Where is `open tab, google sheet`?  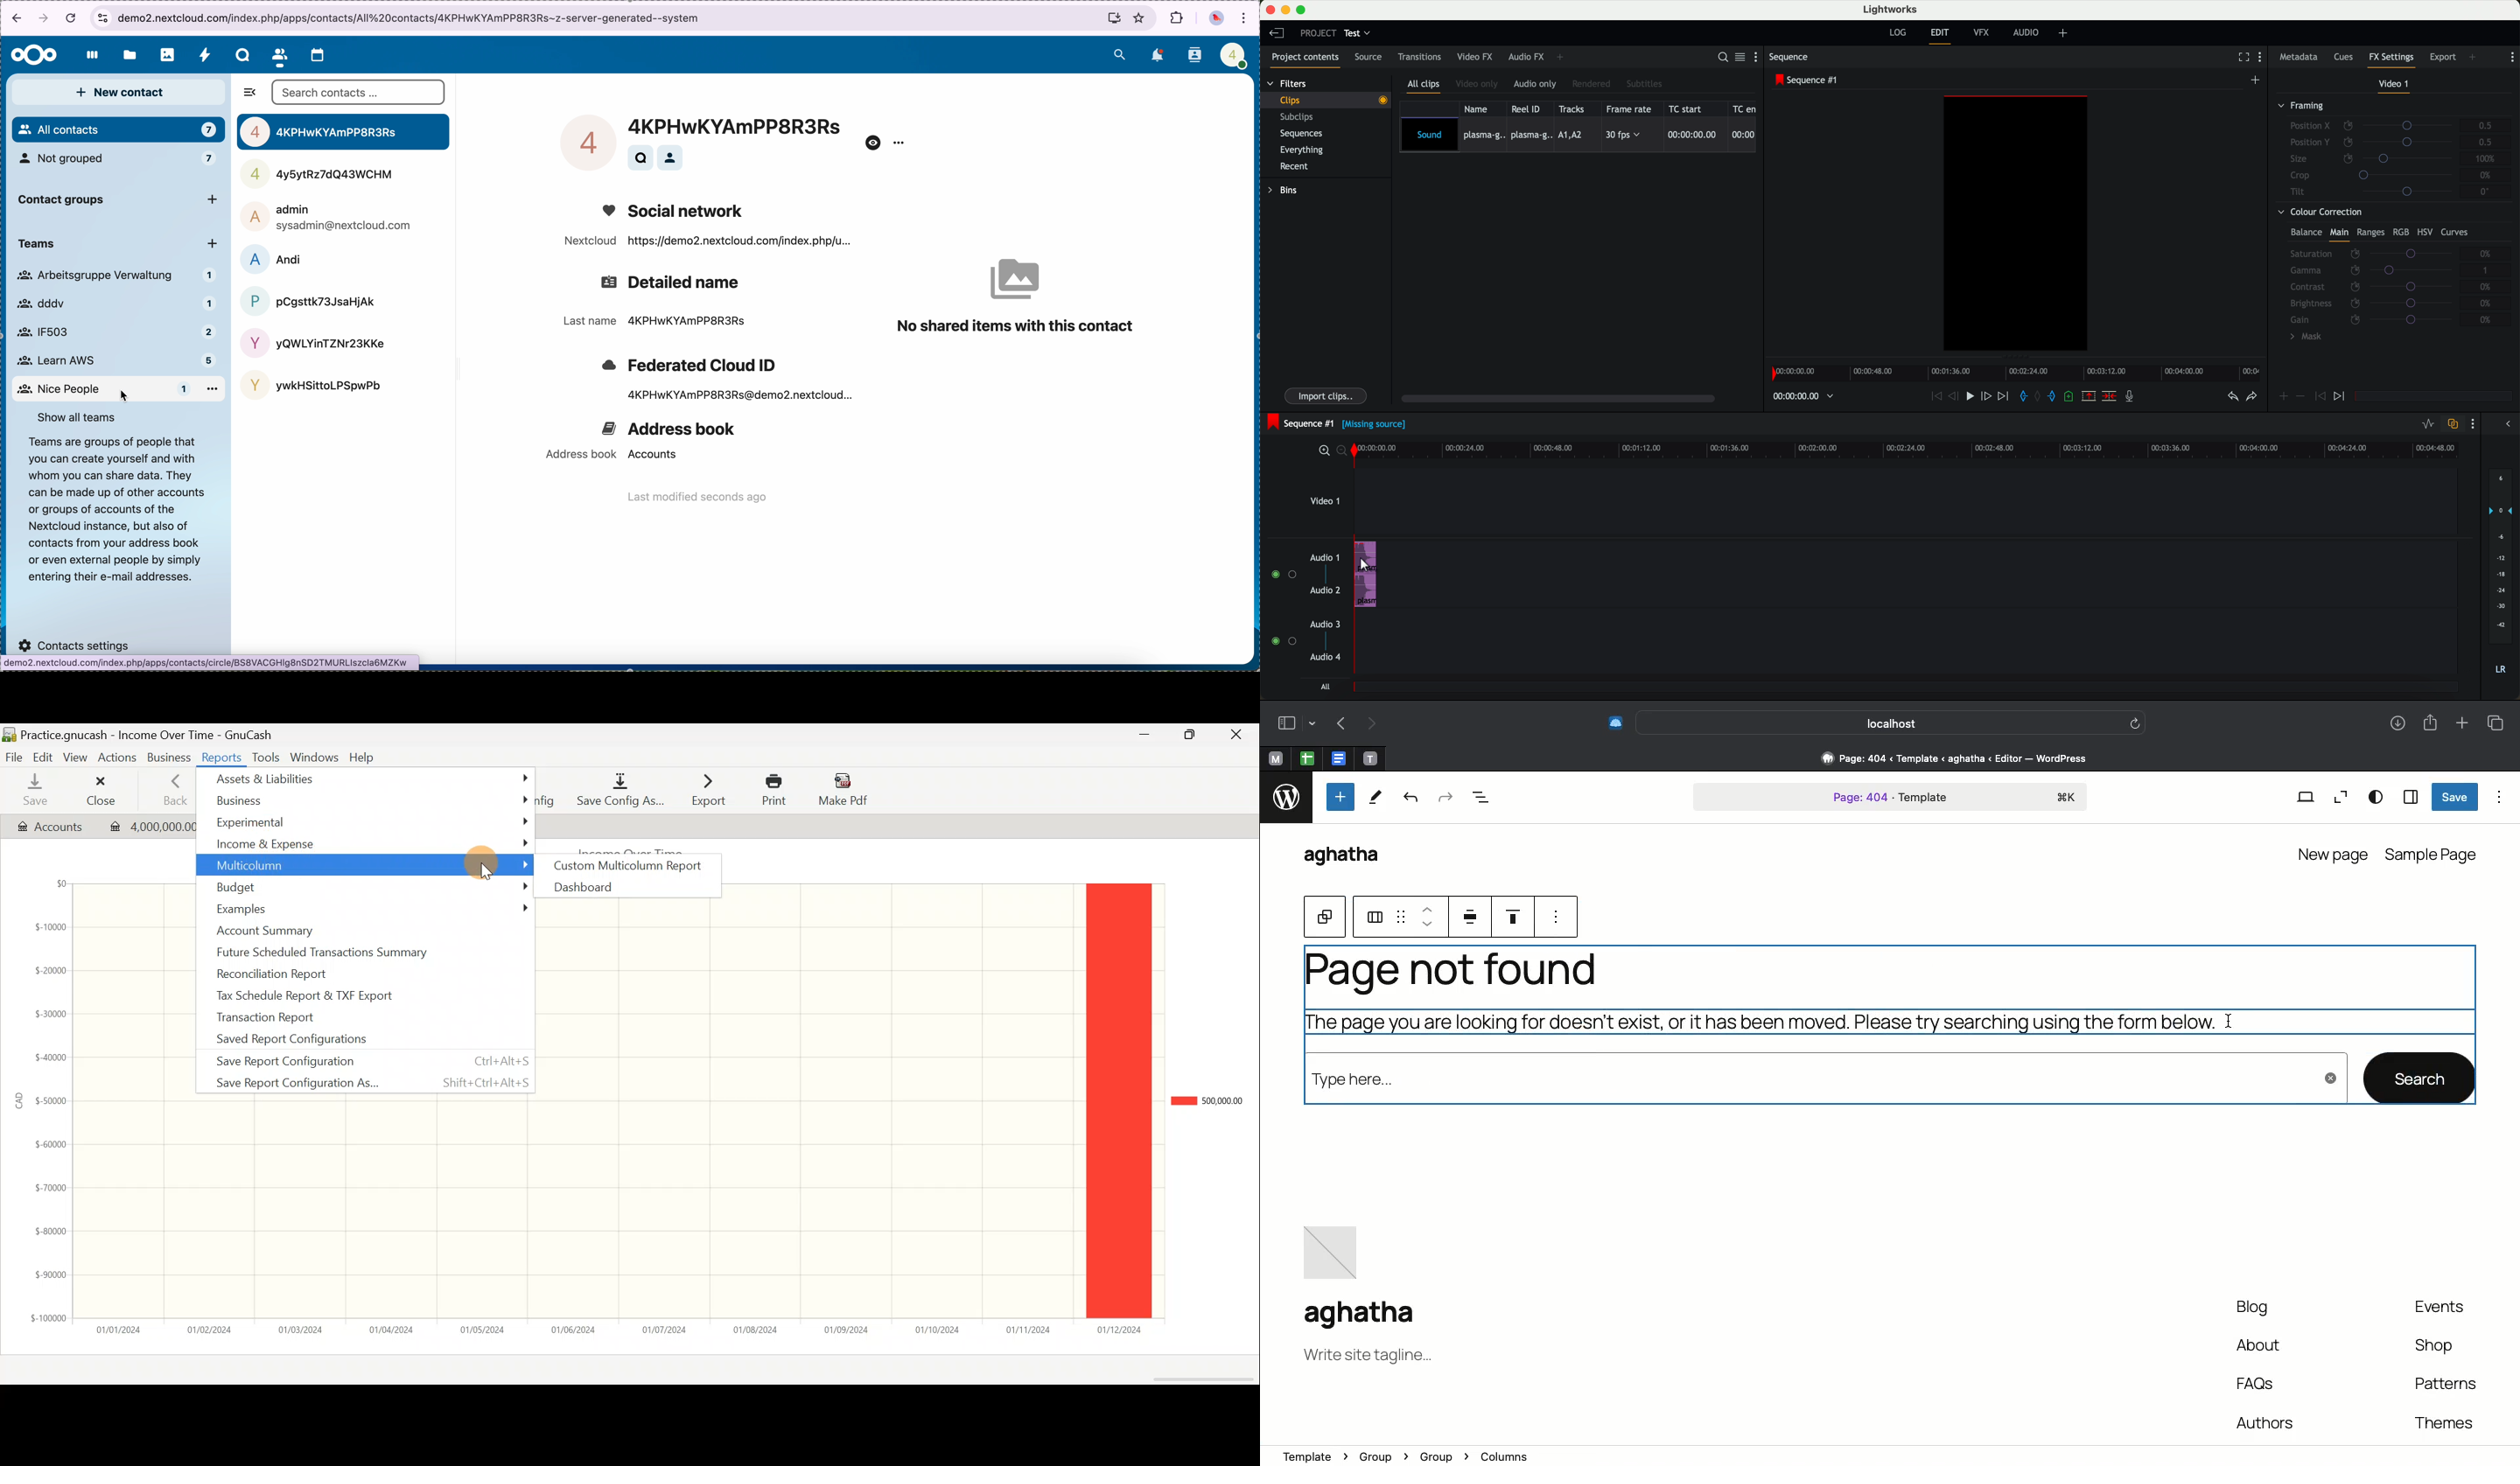
open tab, google sheet is located at coordinates (1306, 758).